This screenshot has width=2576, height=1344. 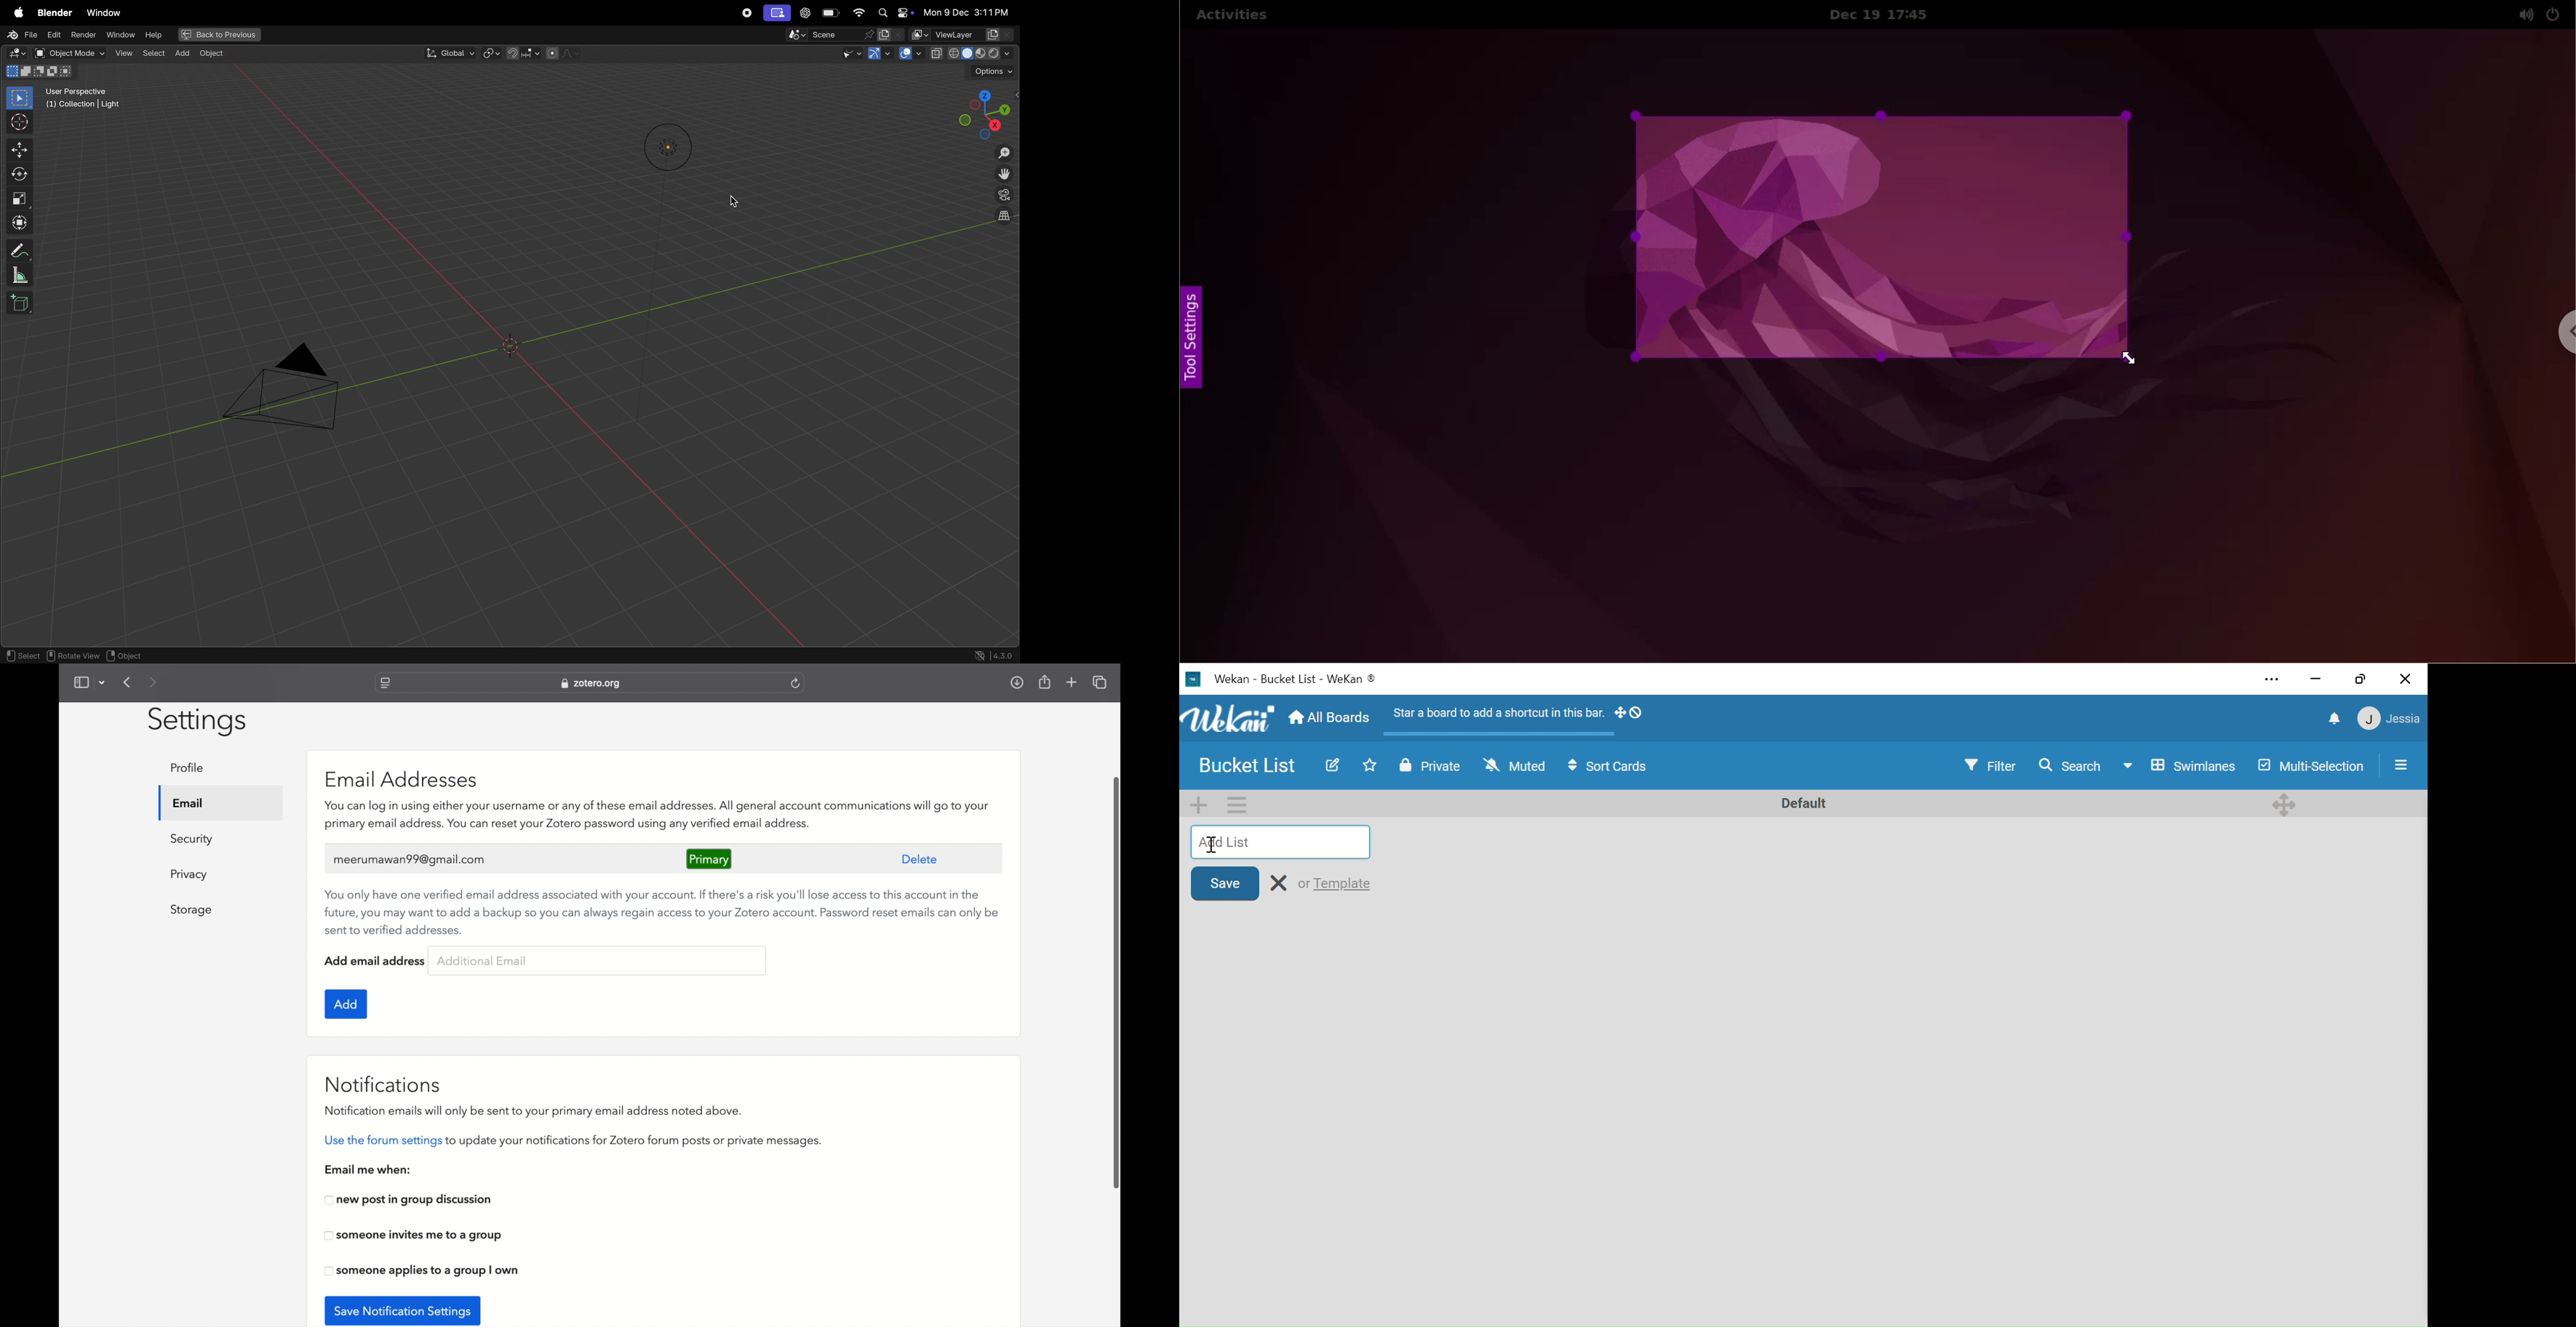 What do you see at coordinates (919, 858) in the screenshot?
I see `delete` at bounding box center [919, 858].